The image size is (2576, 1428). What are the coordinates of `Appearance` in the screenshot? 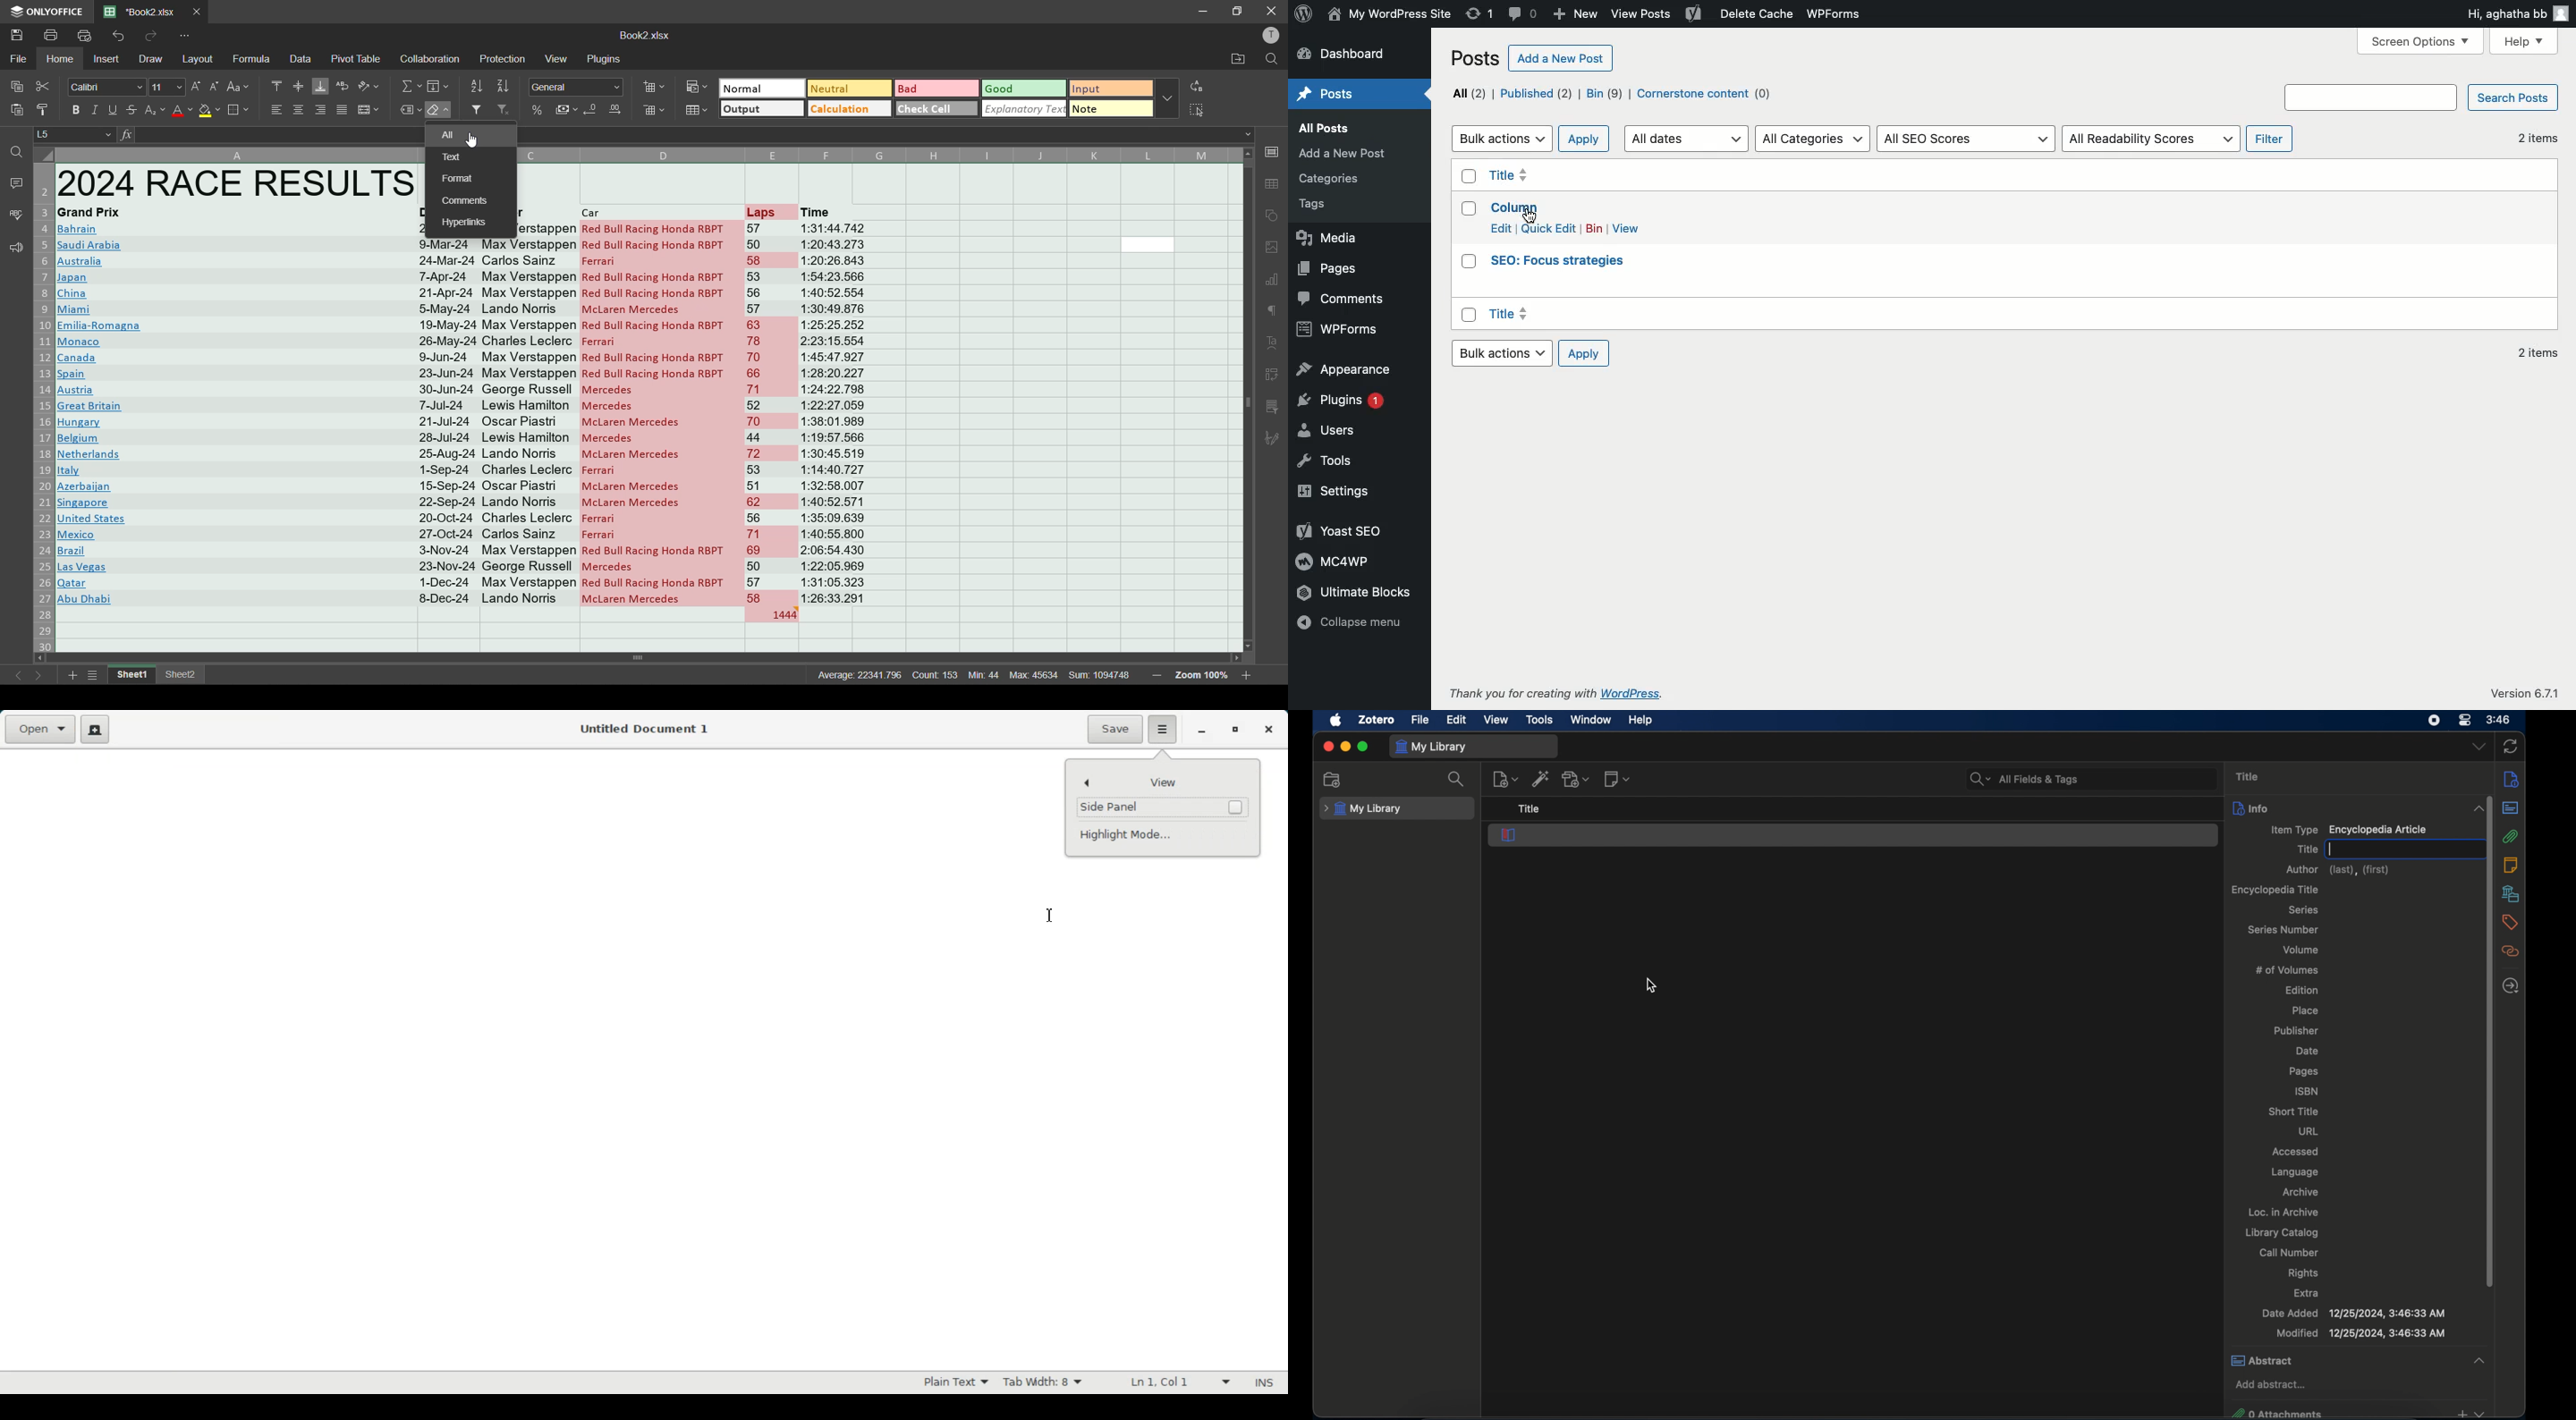 It's located at (1346, 368).